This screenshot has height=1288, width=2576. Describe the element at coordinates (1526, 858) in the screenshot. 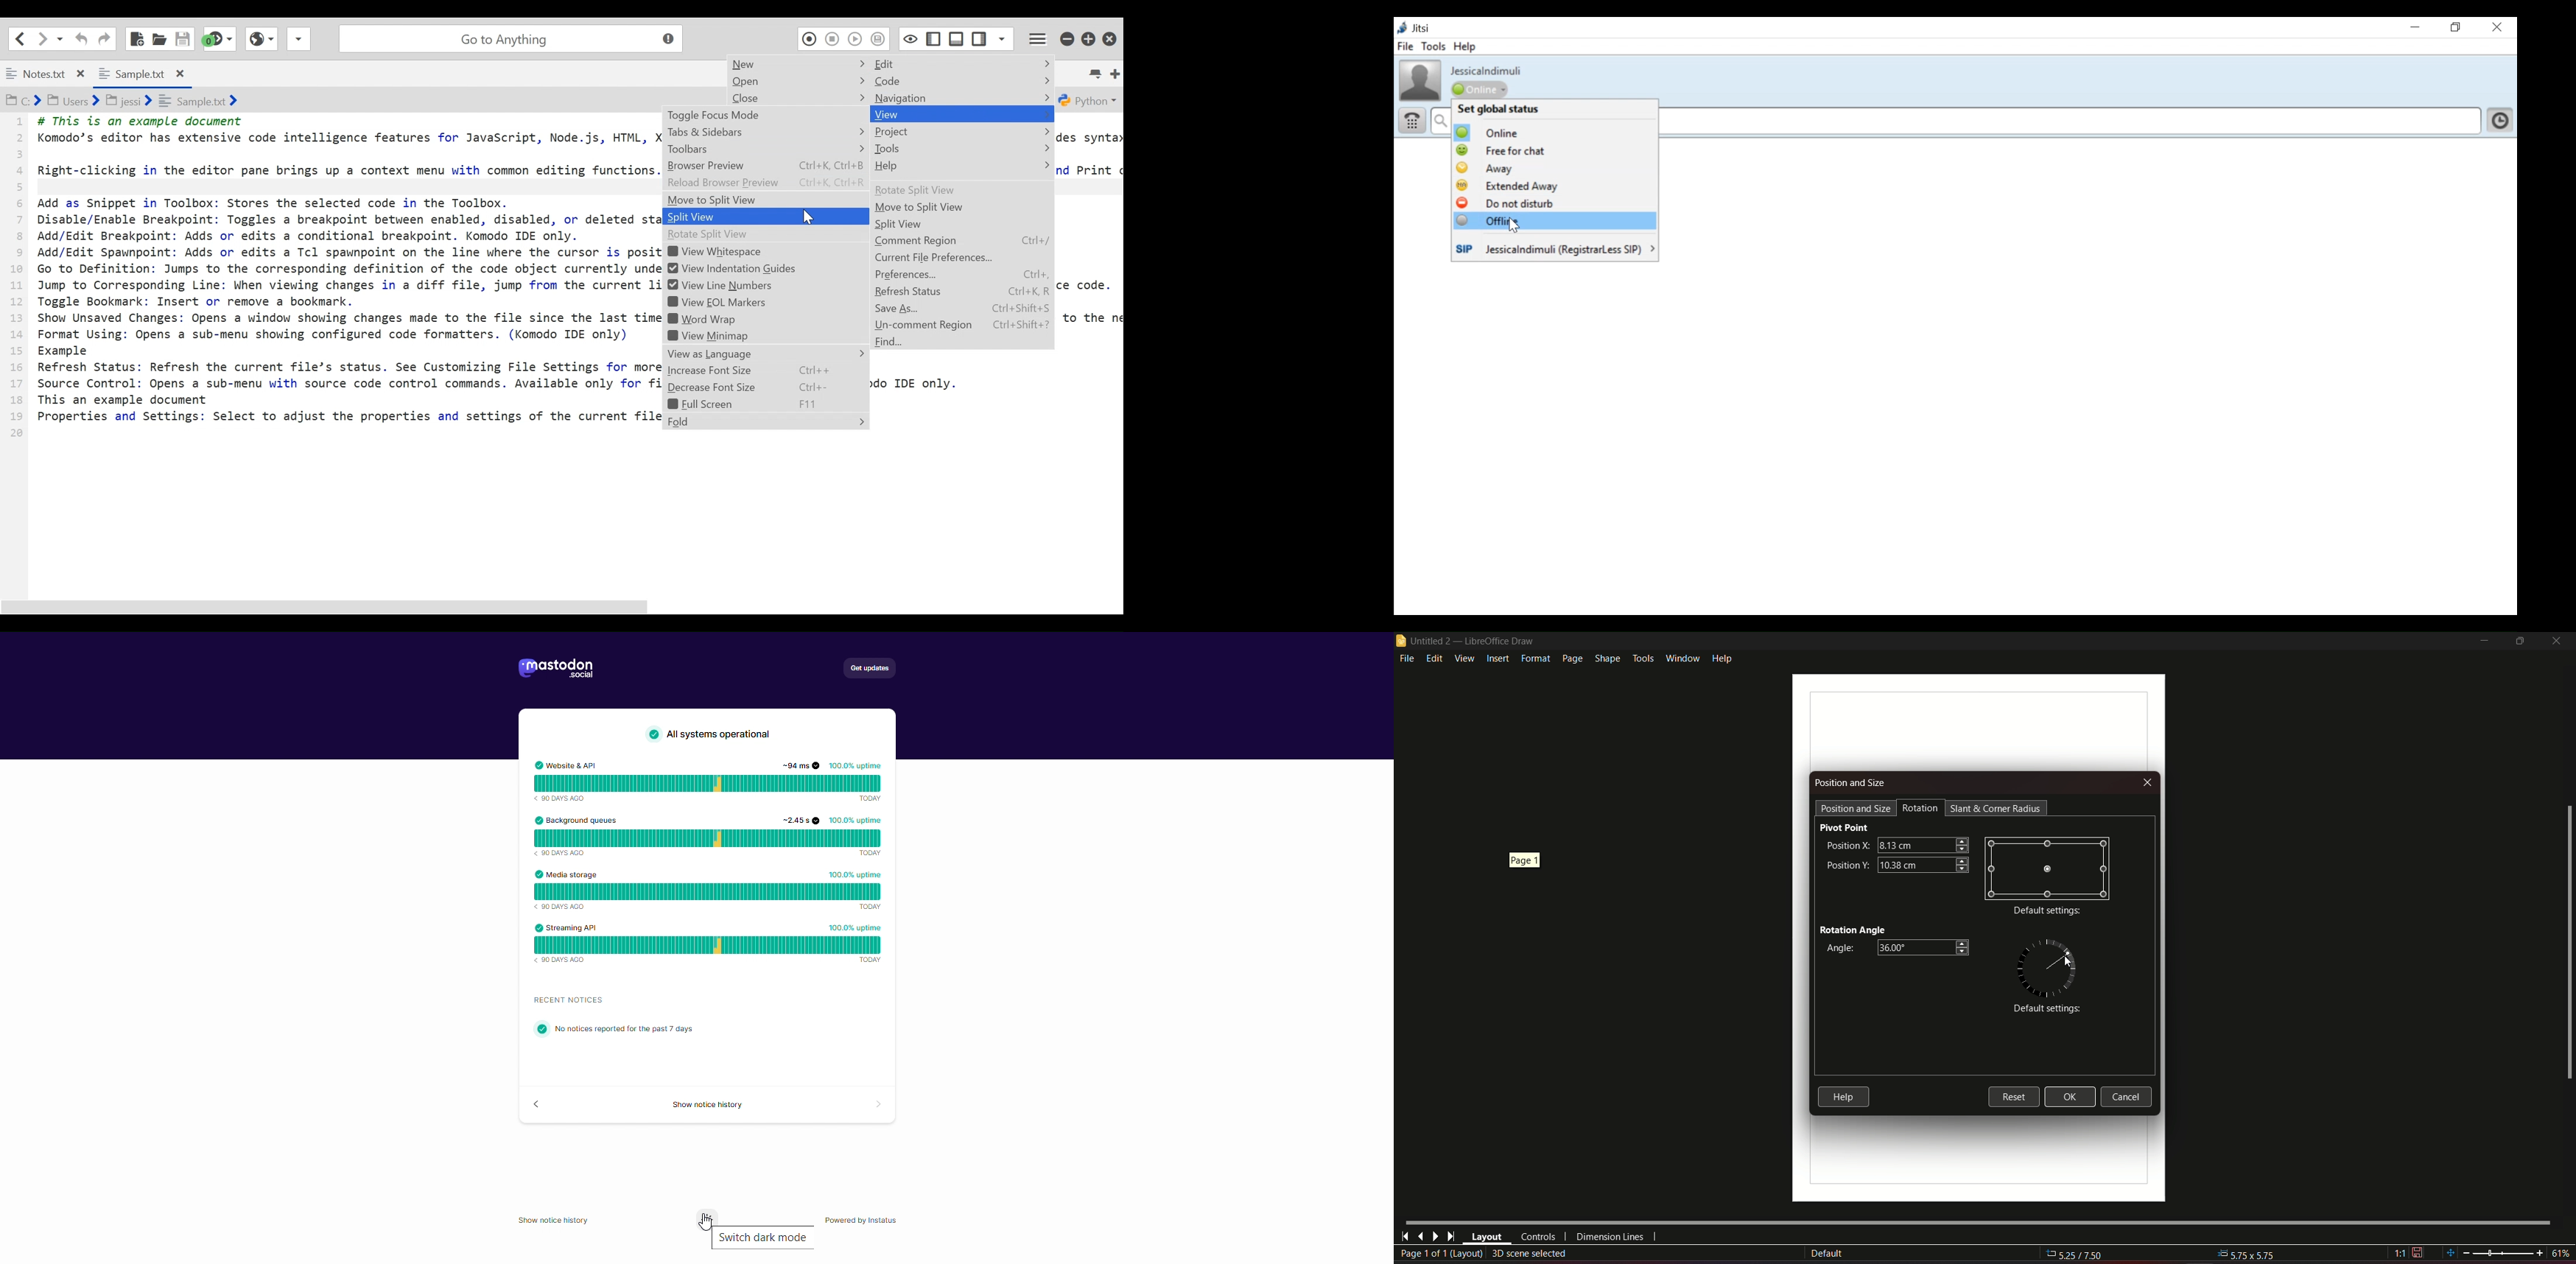

I see `page 1` at that location.